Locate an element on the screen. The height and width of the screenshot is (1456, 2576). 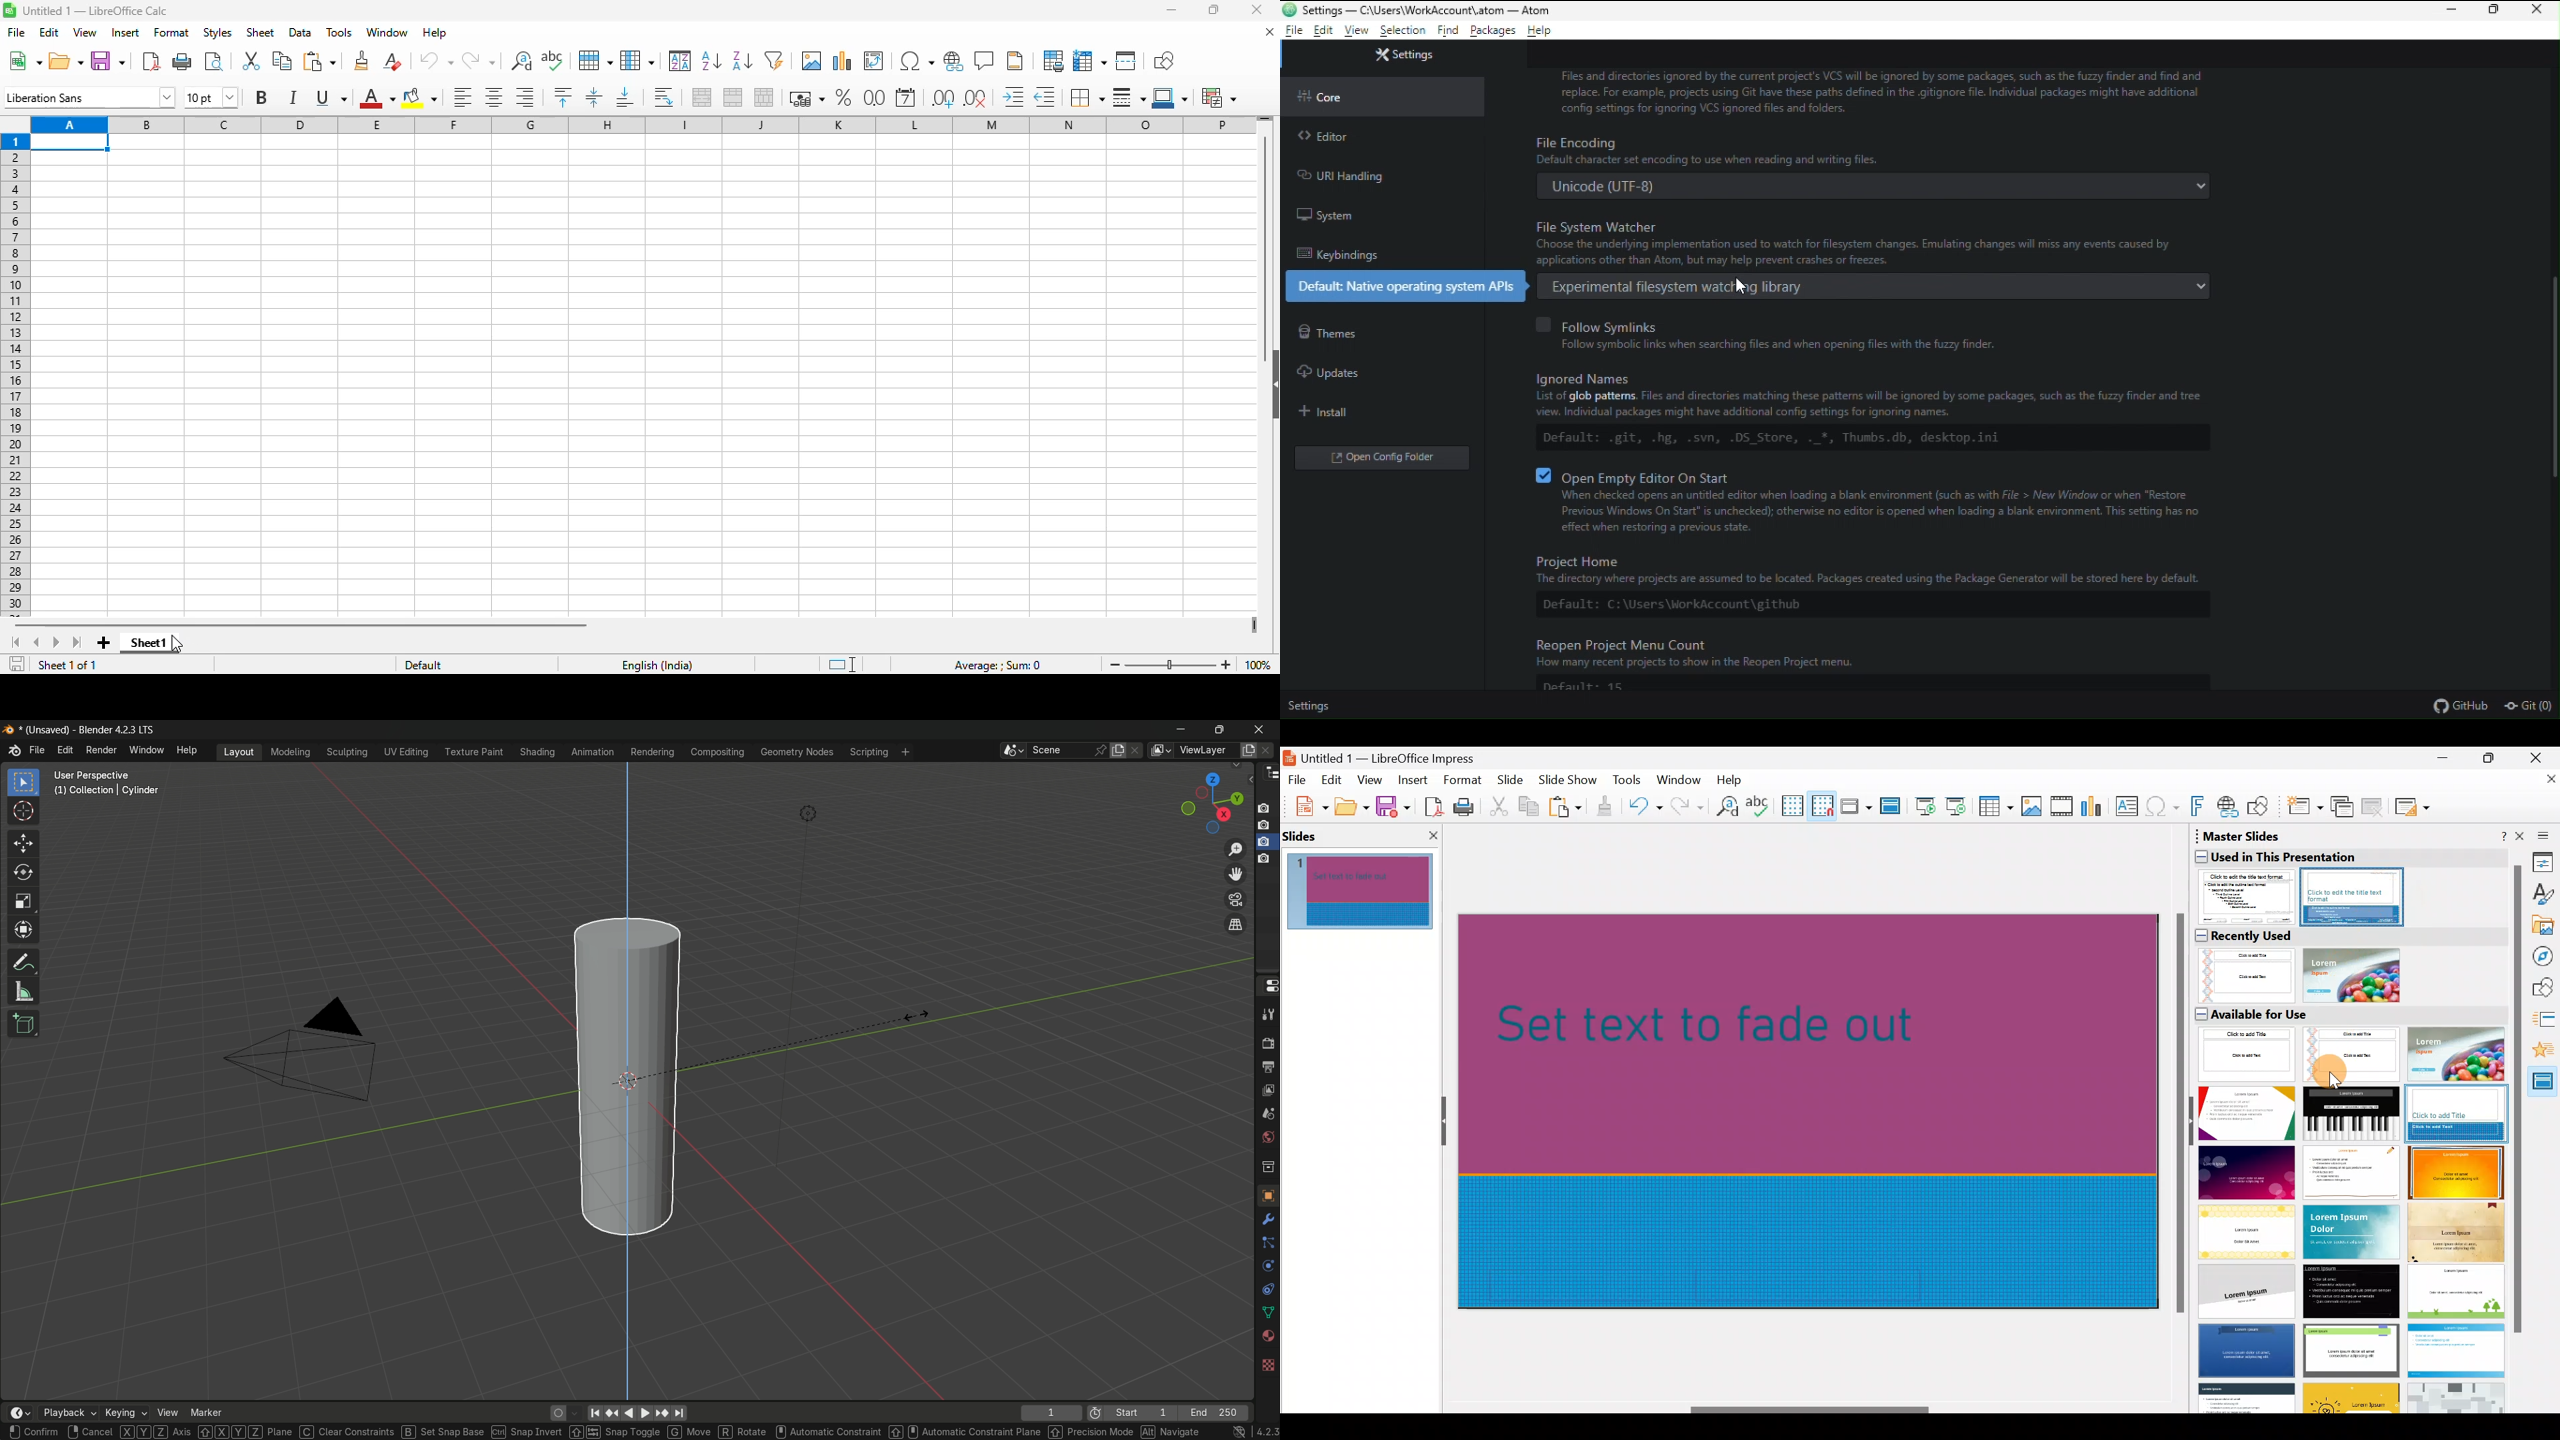
insert image is located at coordinates (811, 60).